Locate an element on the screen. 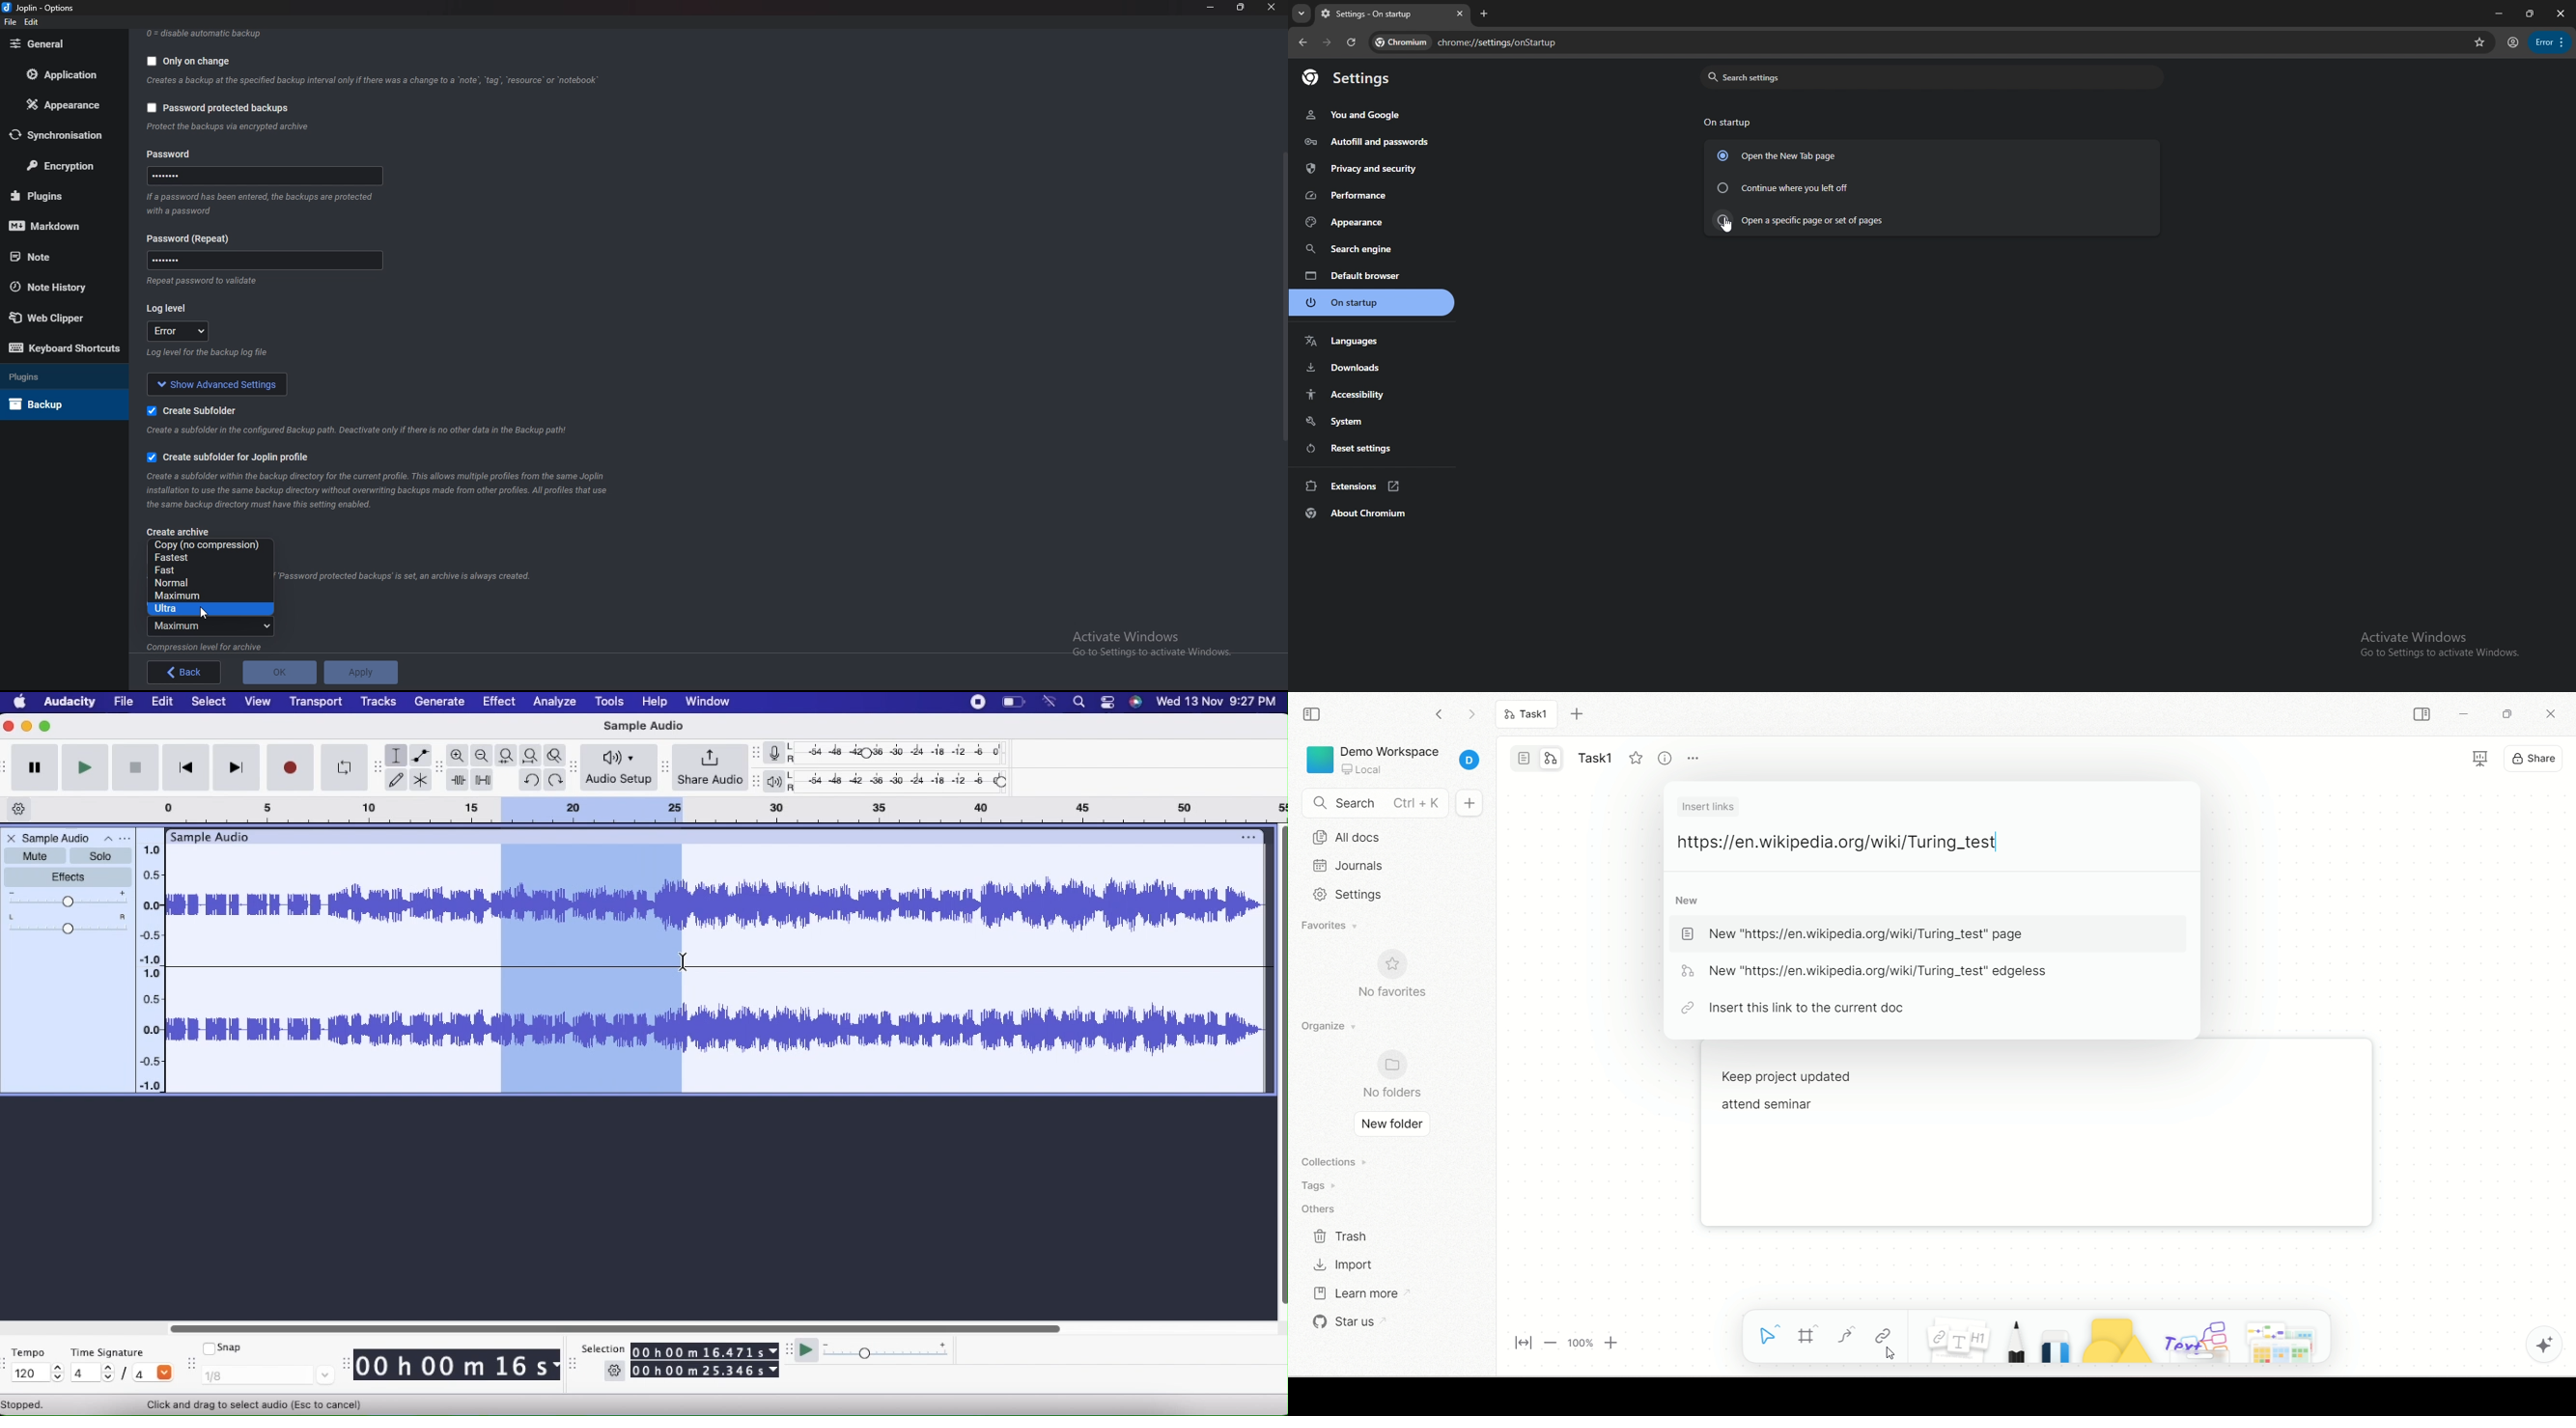 The height and width of the screenshot is (1428, 2576). Draw tool is located at coordinates (396, 779).